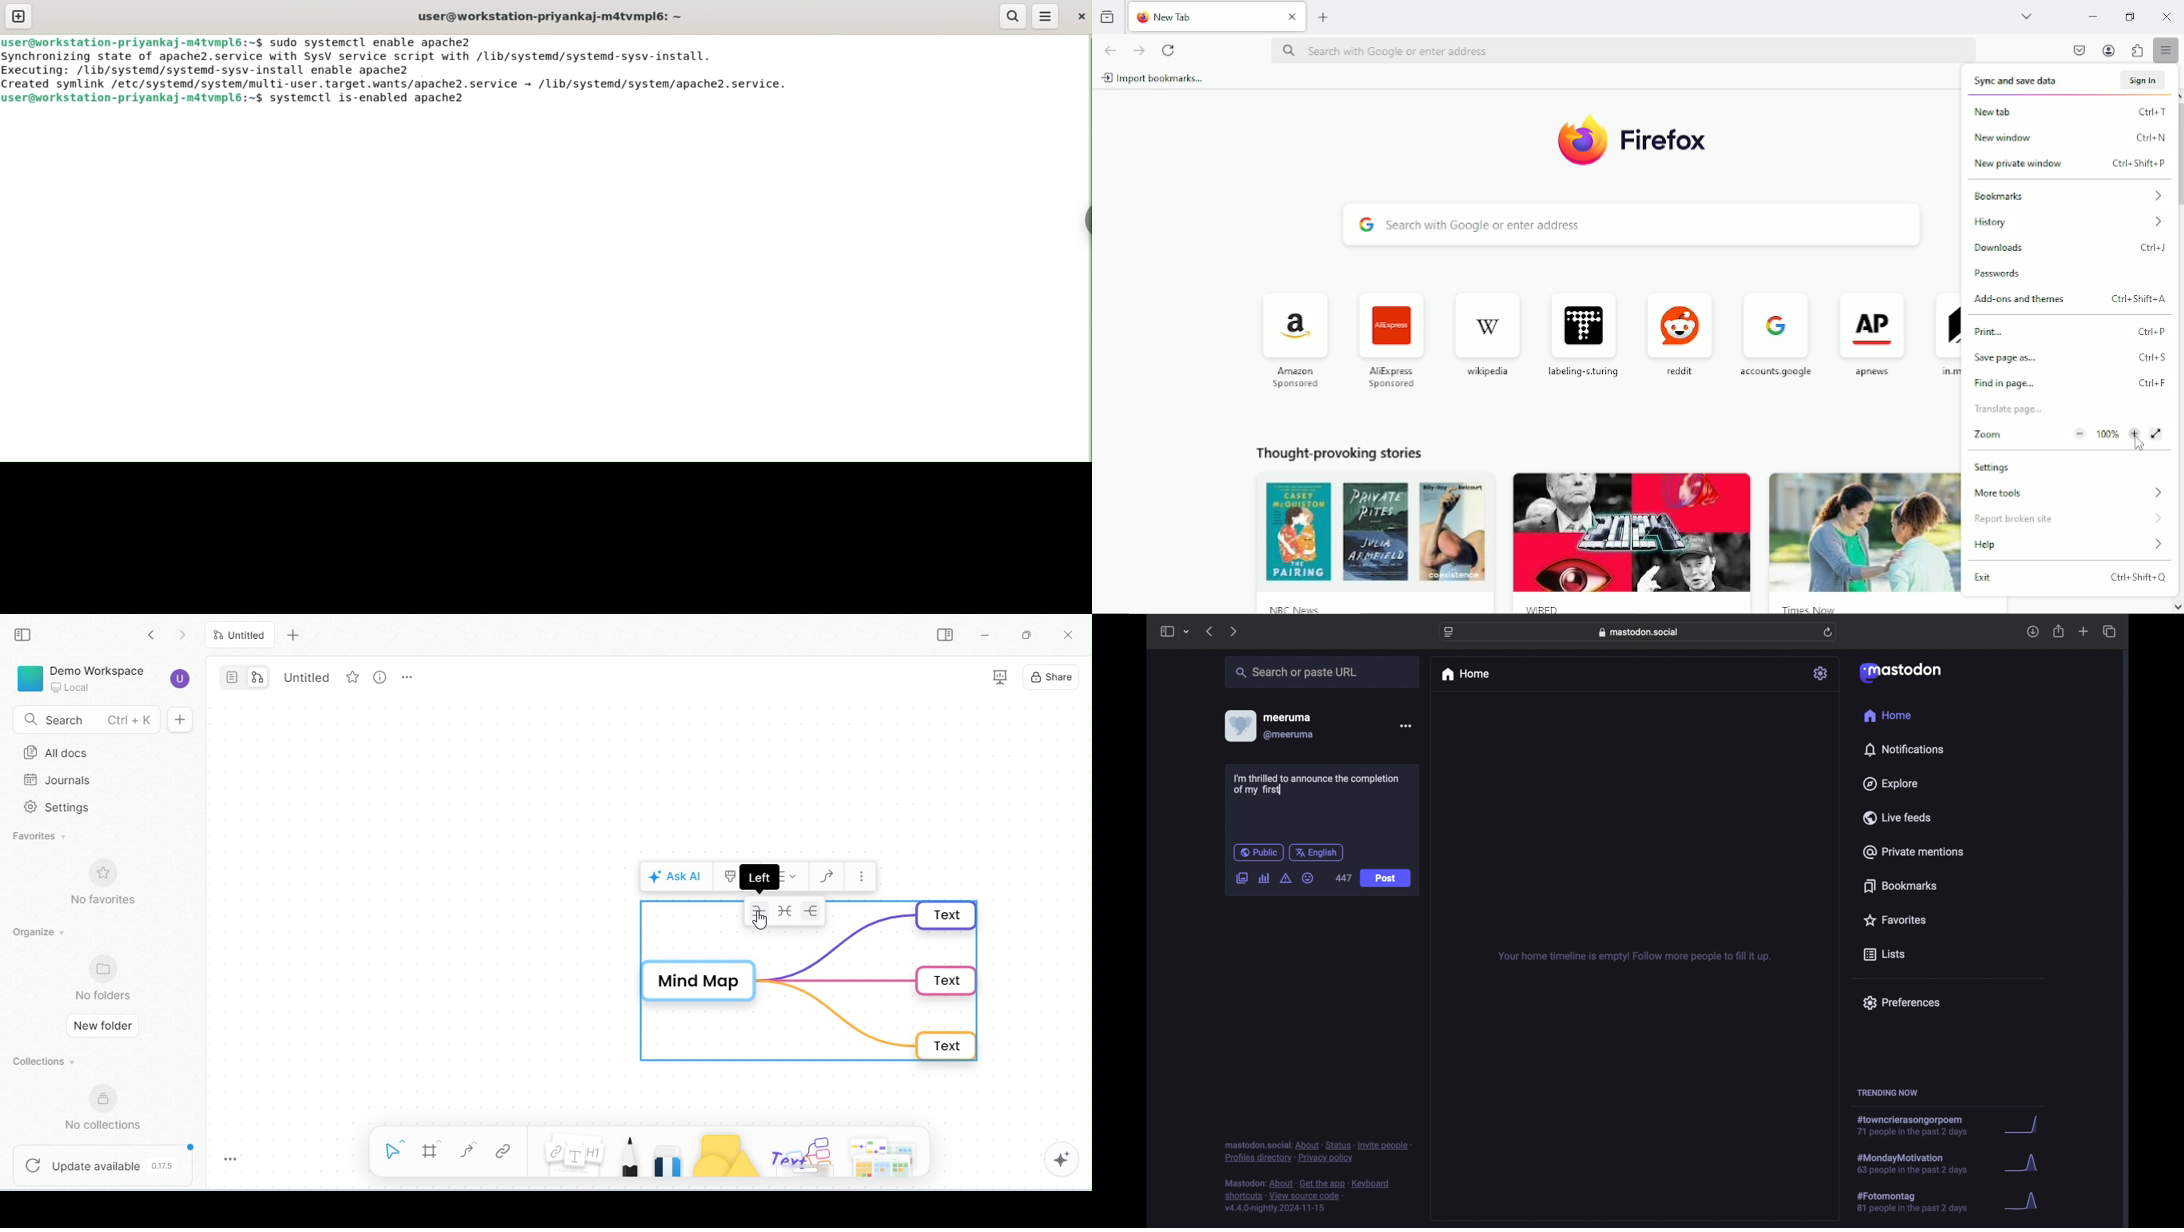 This screenshot has width=2184, height=1232. What do you see at coordinates (38, 933) in the screenshot?
I see `organize` at bounding box center [38, 933].